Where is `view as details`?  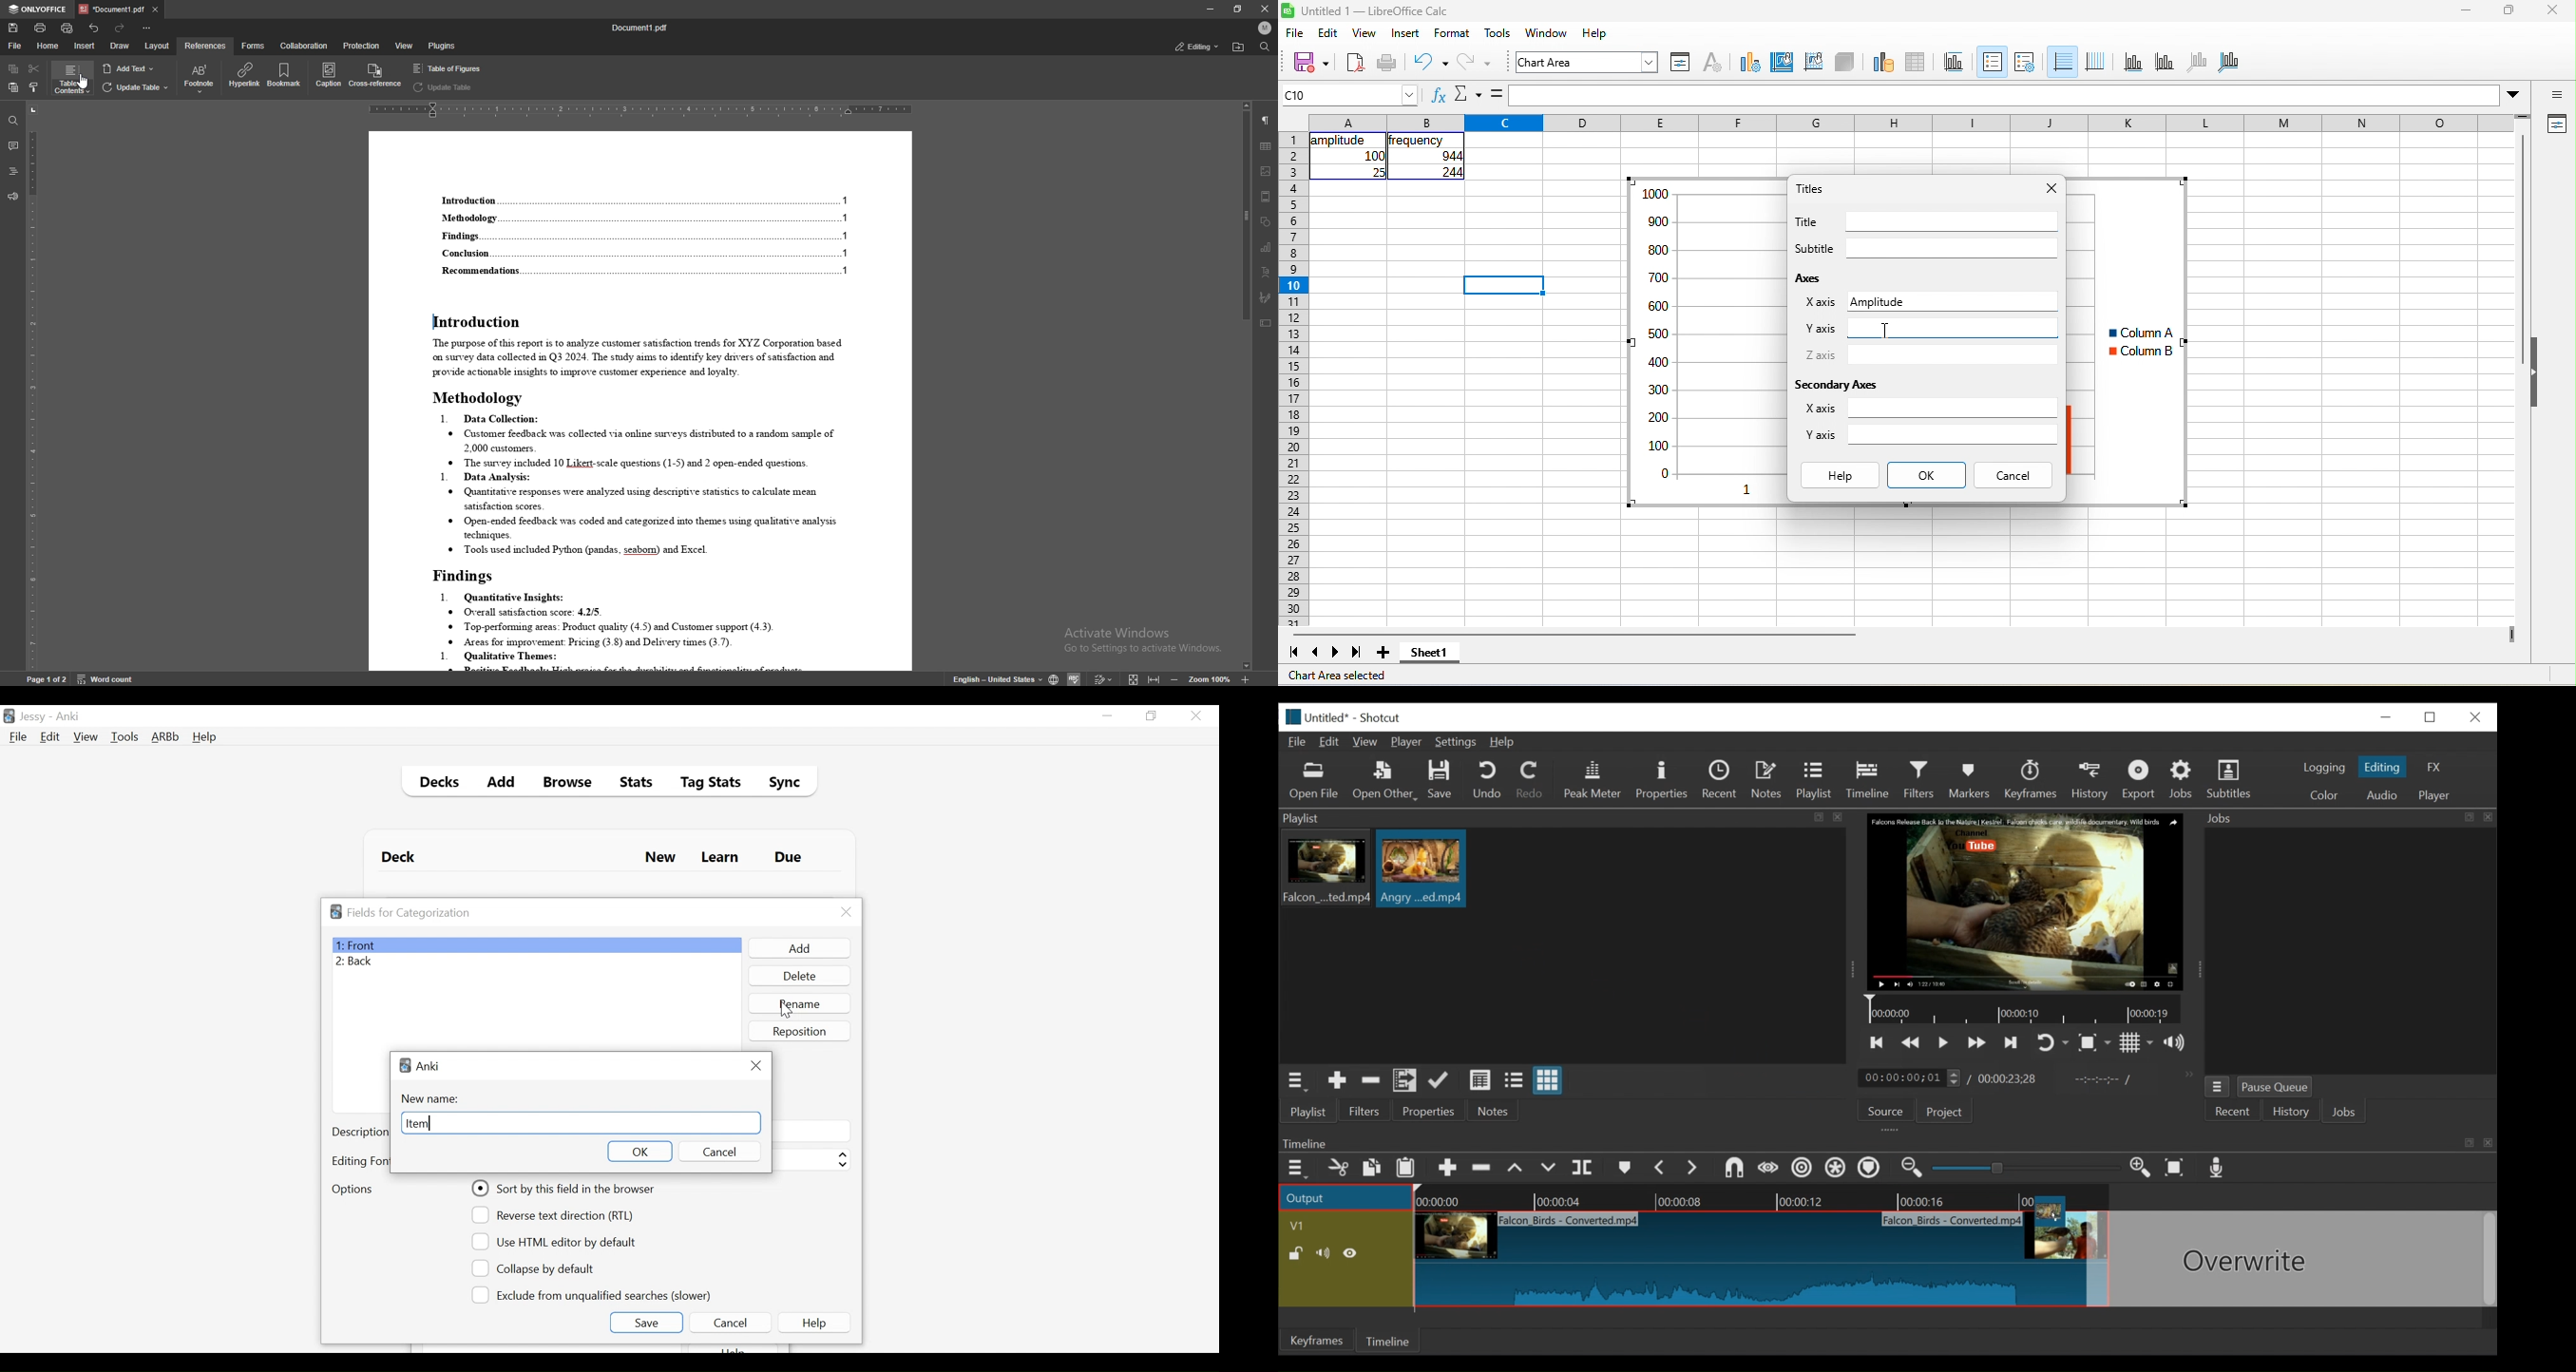 view as details is located at coordinates (1481, 1080).